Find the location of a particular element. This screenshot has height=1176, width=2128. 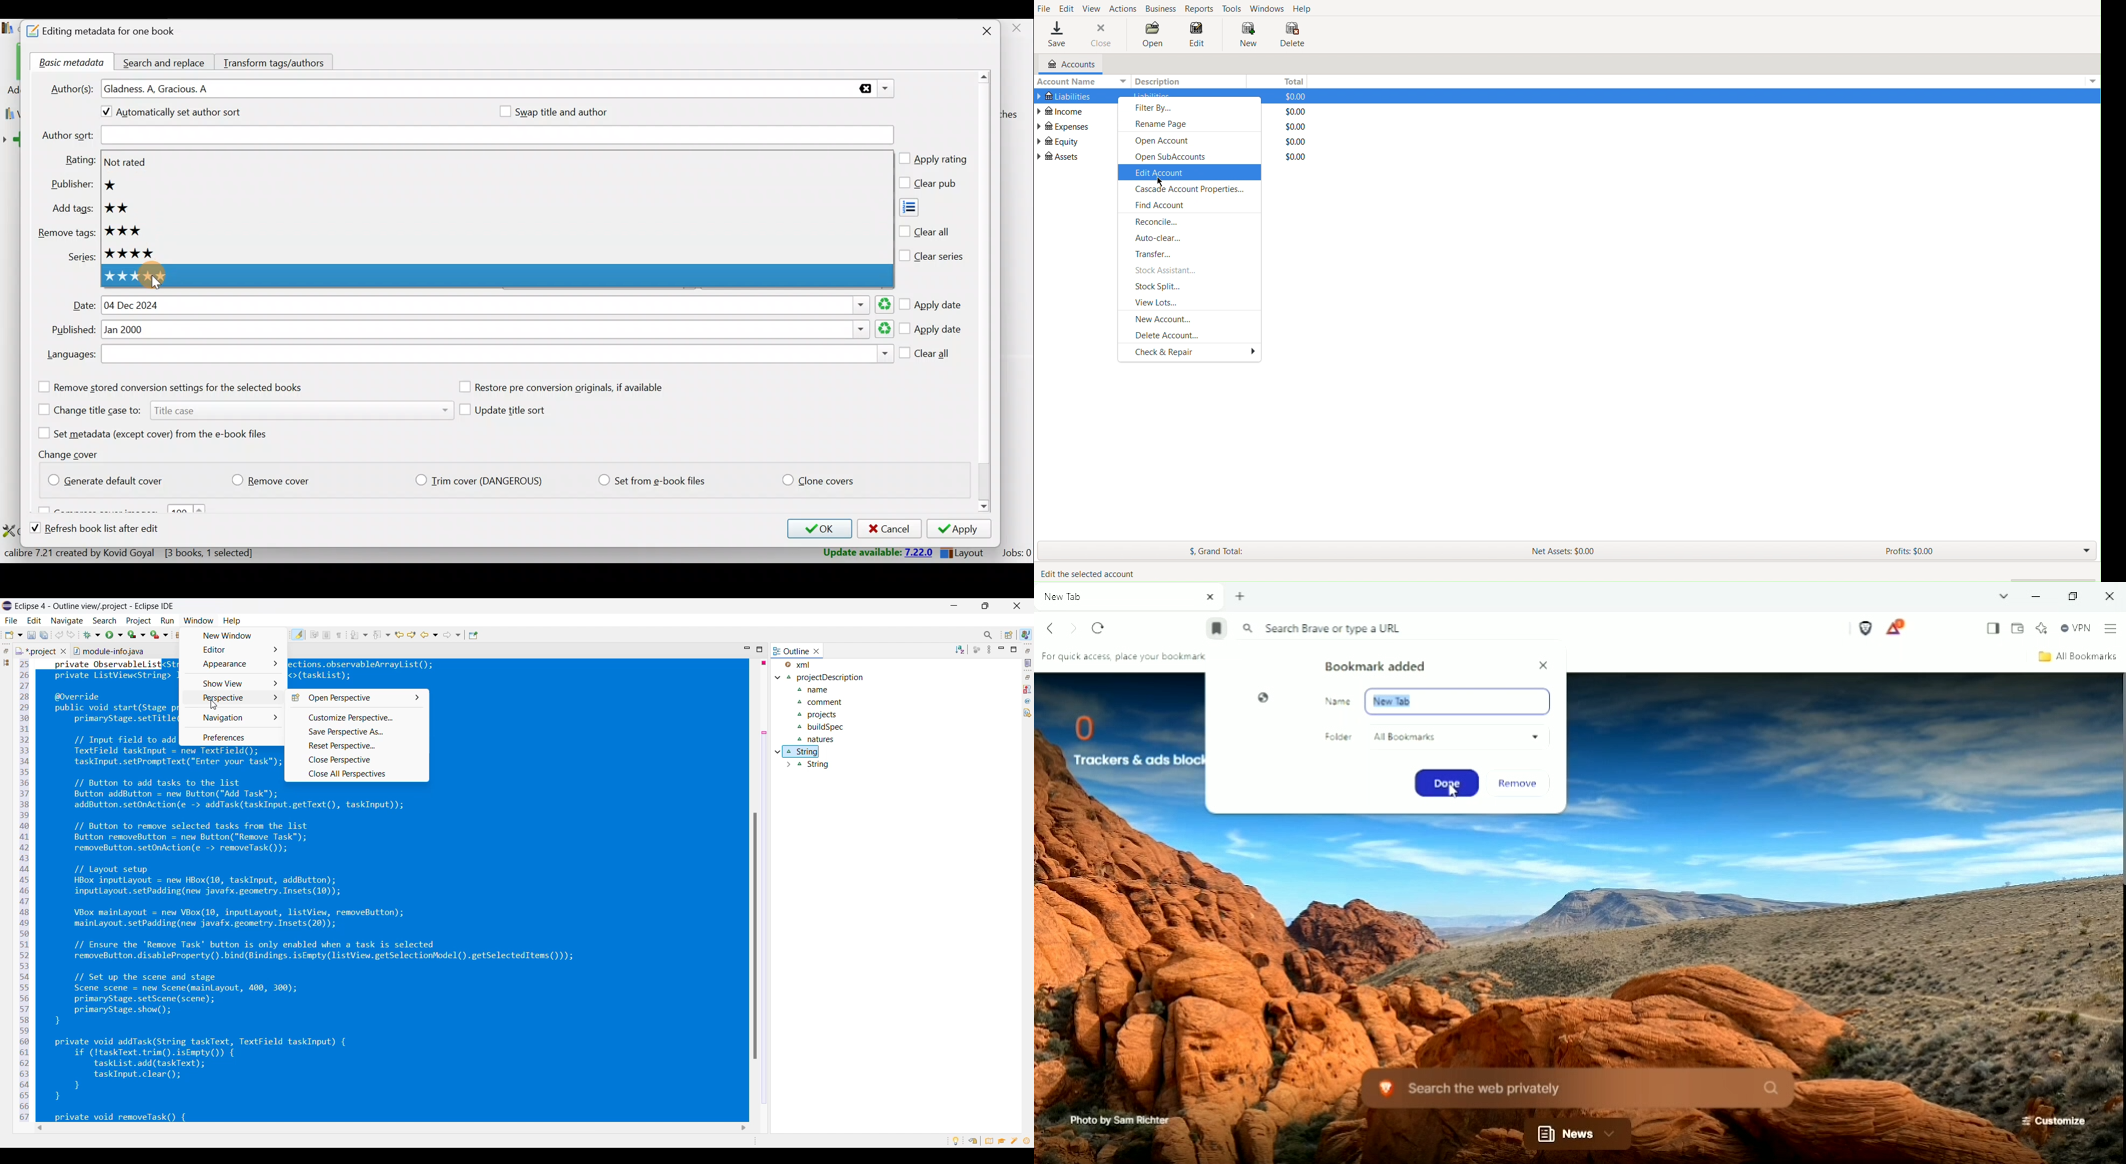

$0.00 is located at coordinates (1292, 111).